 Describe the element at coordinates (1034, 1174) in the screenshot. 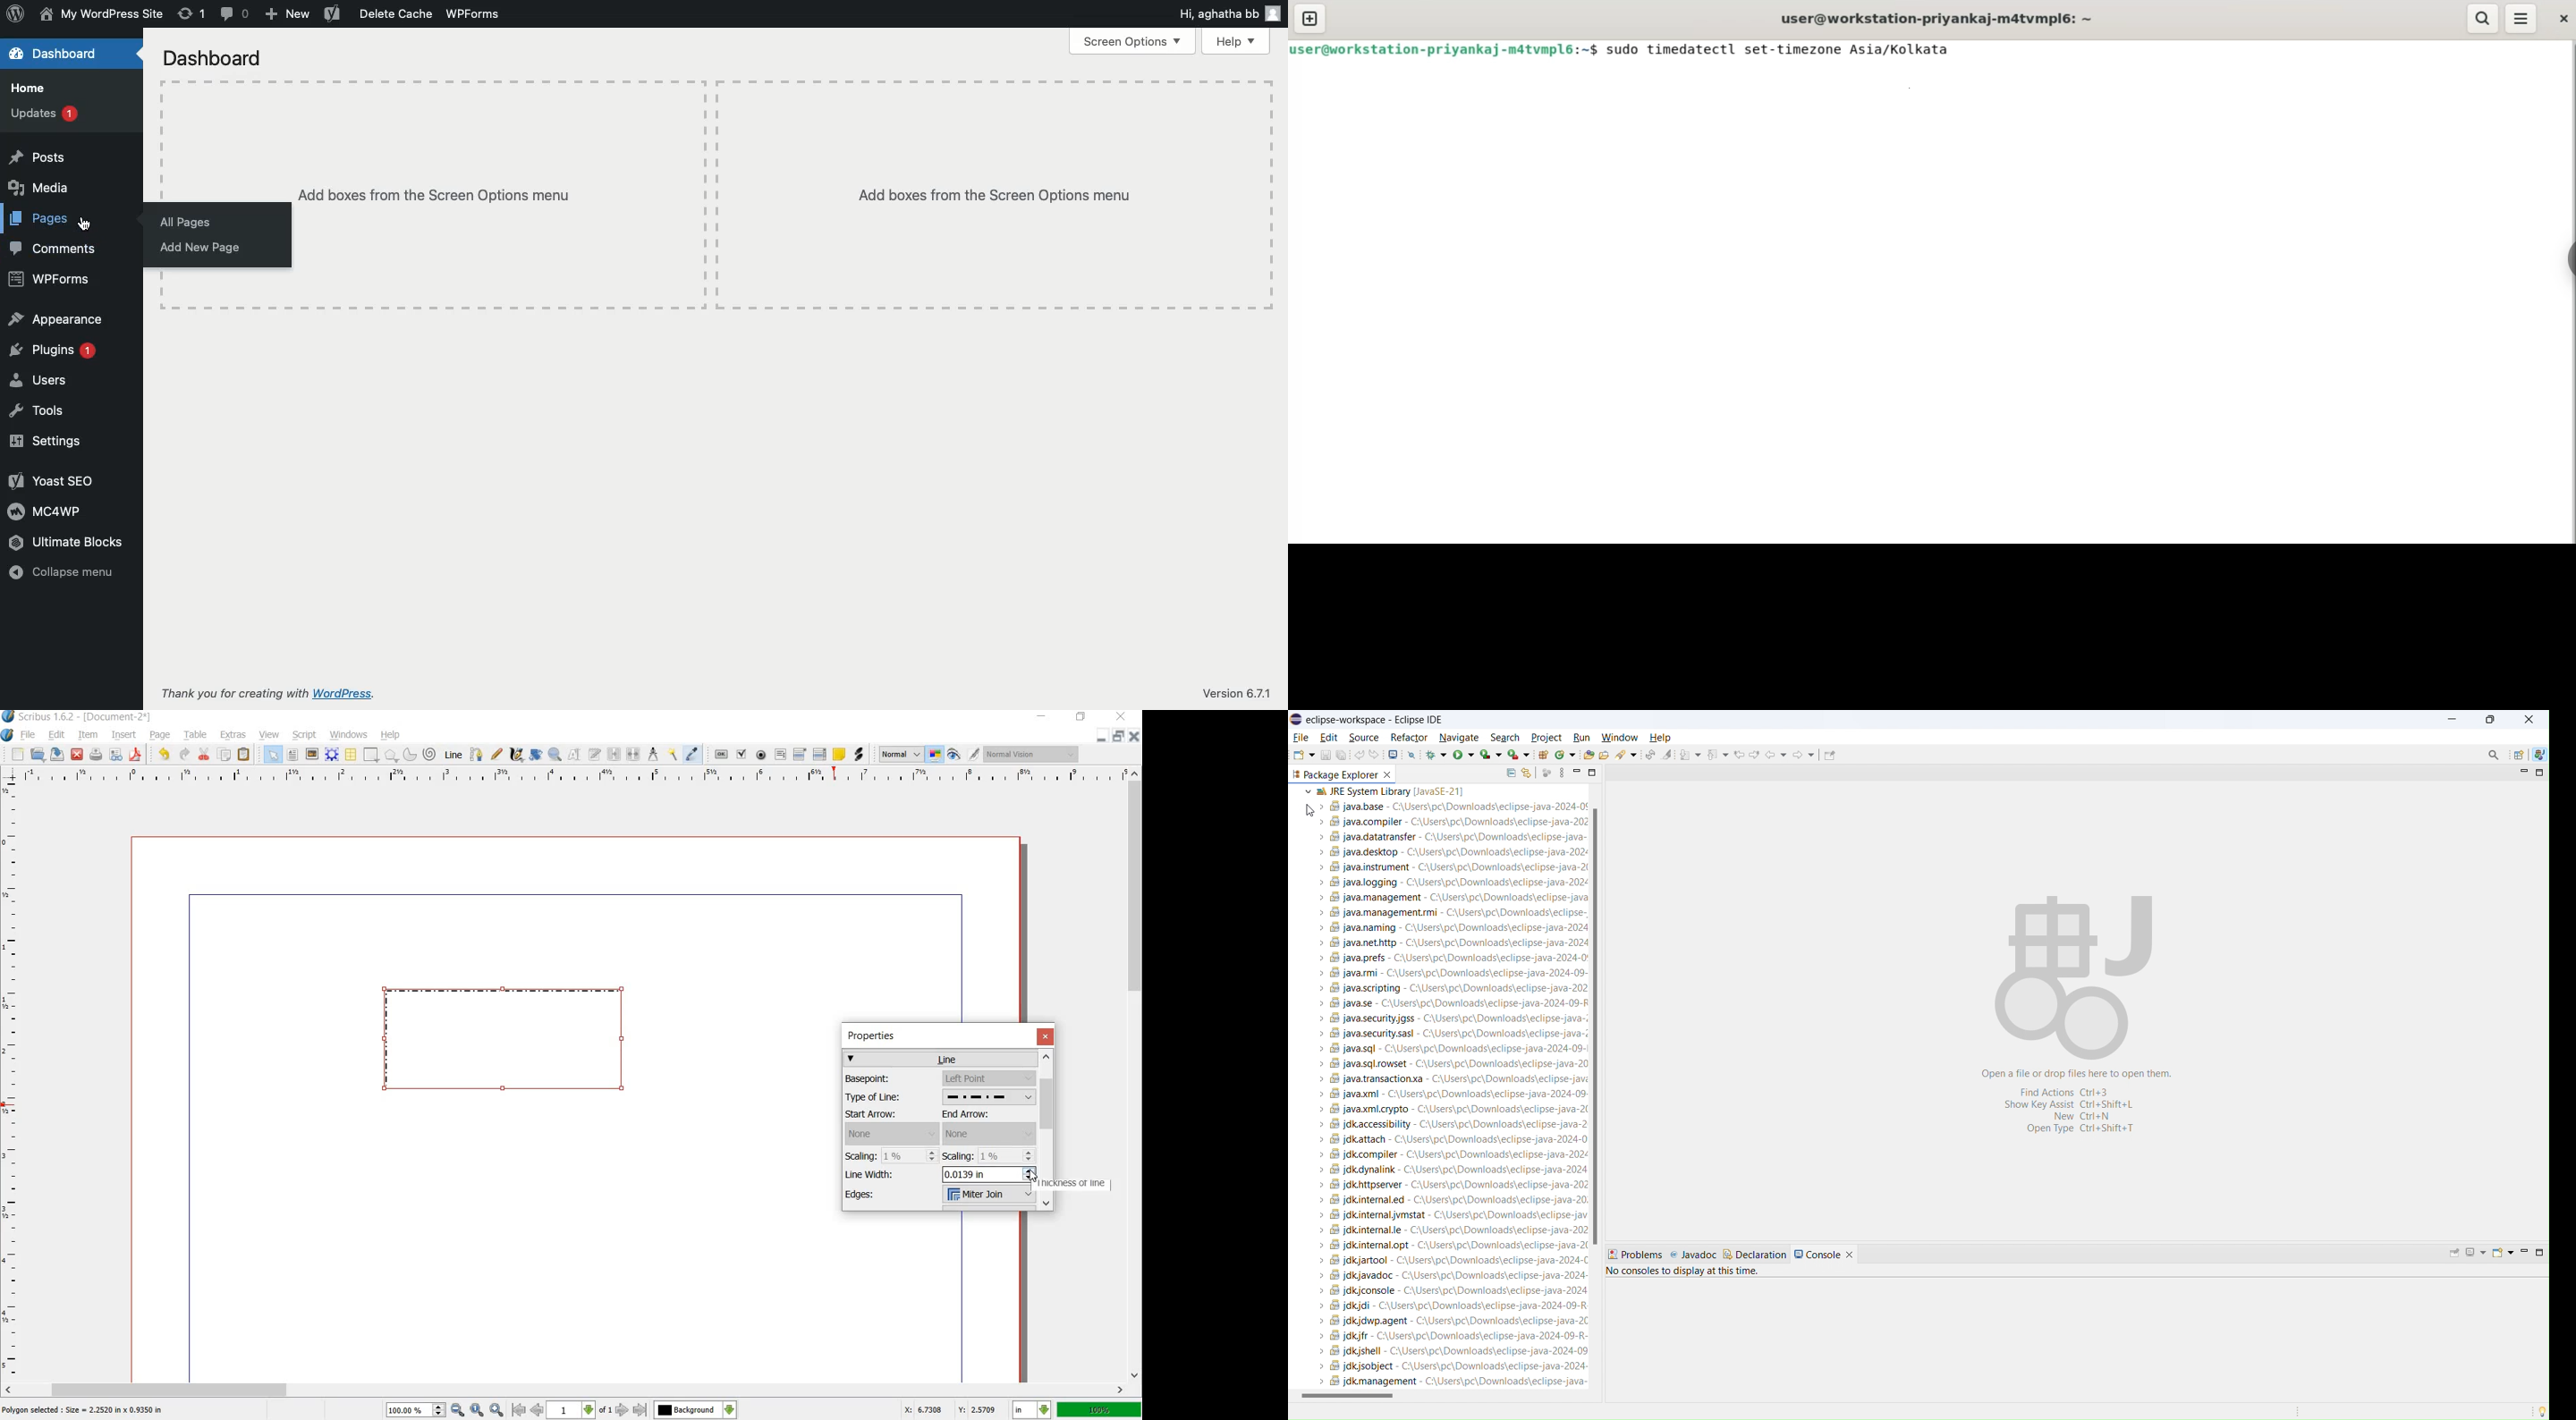

I see `Cursor` at that location.